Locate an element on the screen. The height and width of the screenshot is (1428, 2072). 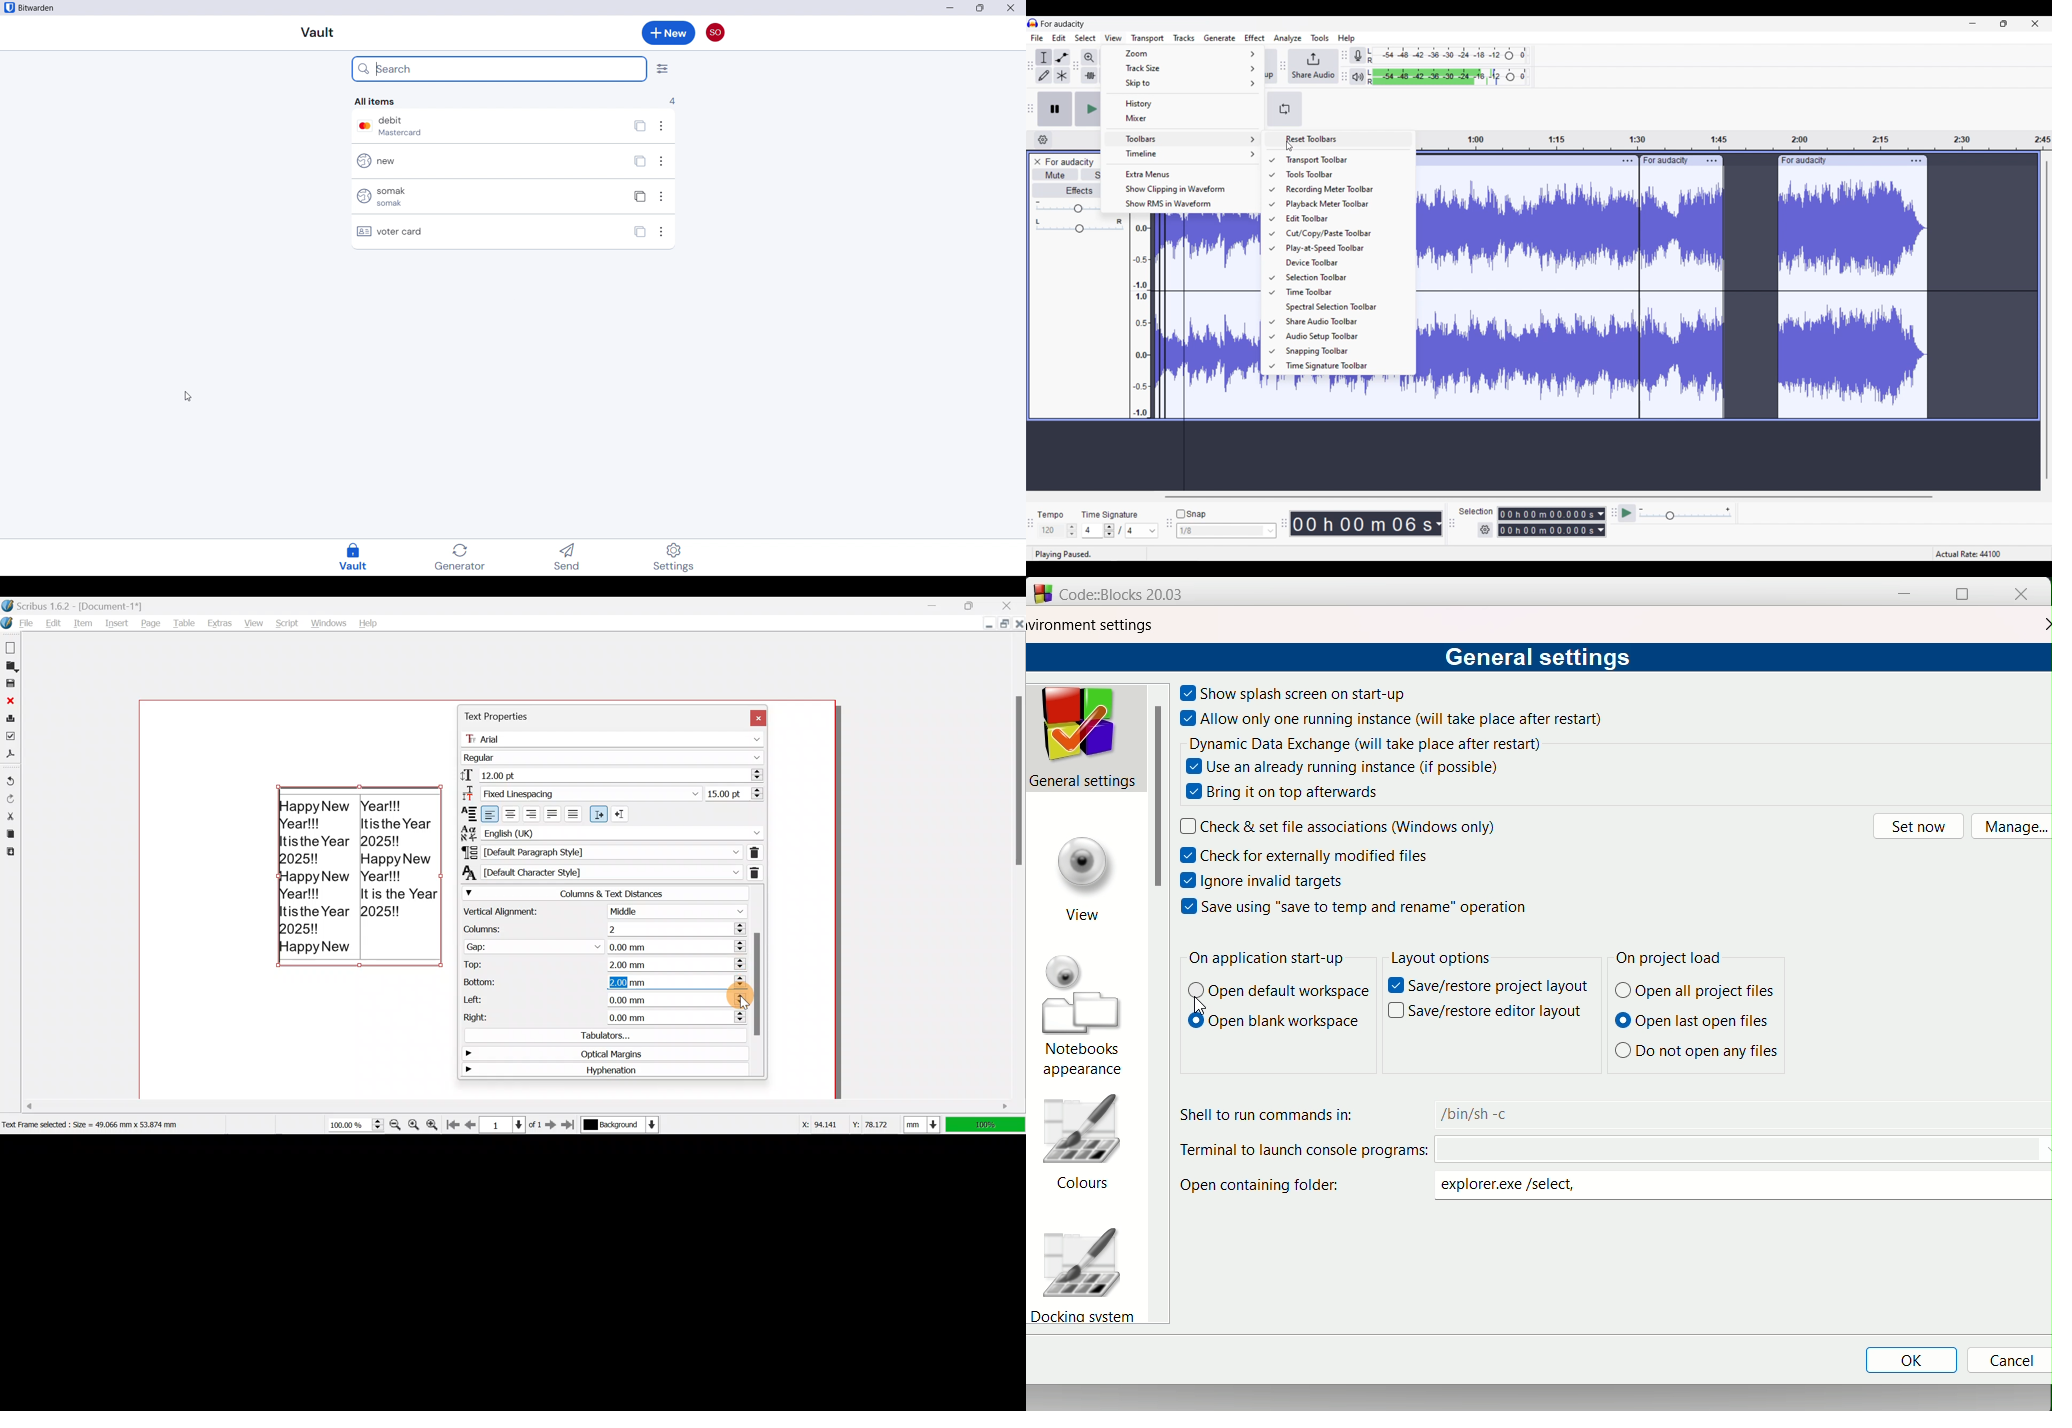
Dimension of selected text frame is located at coordinates (105, 1124).